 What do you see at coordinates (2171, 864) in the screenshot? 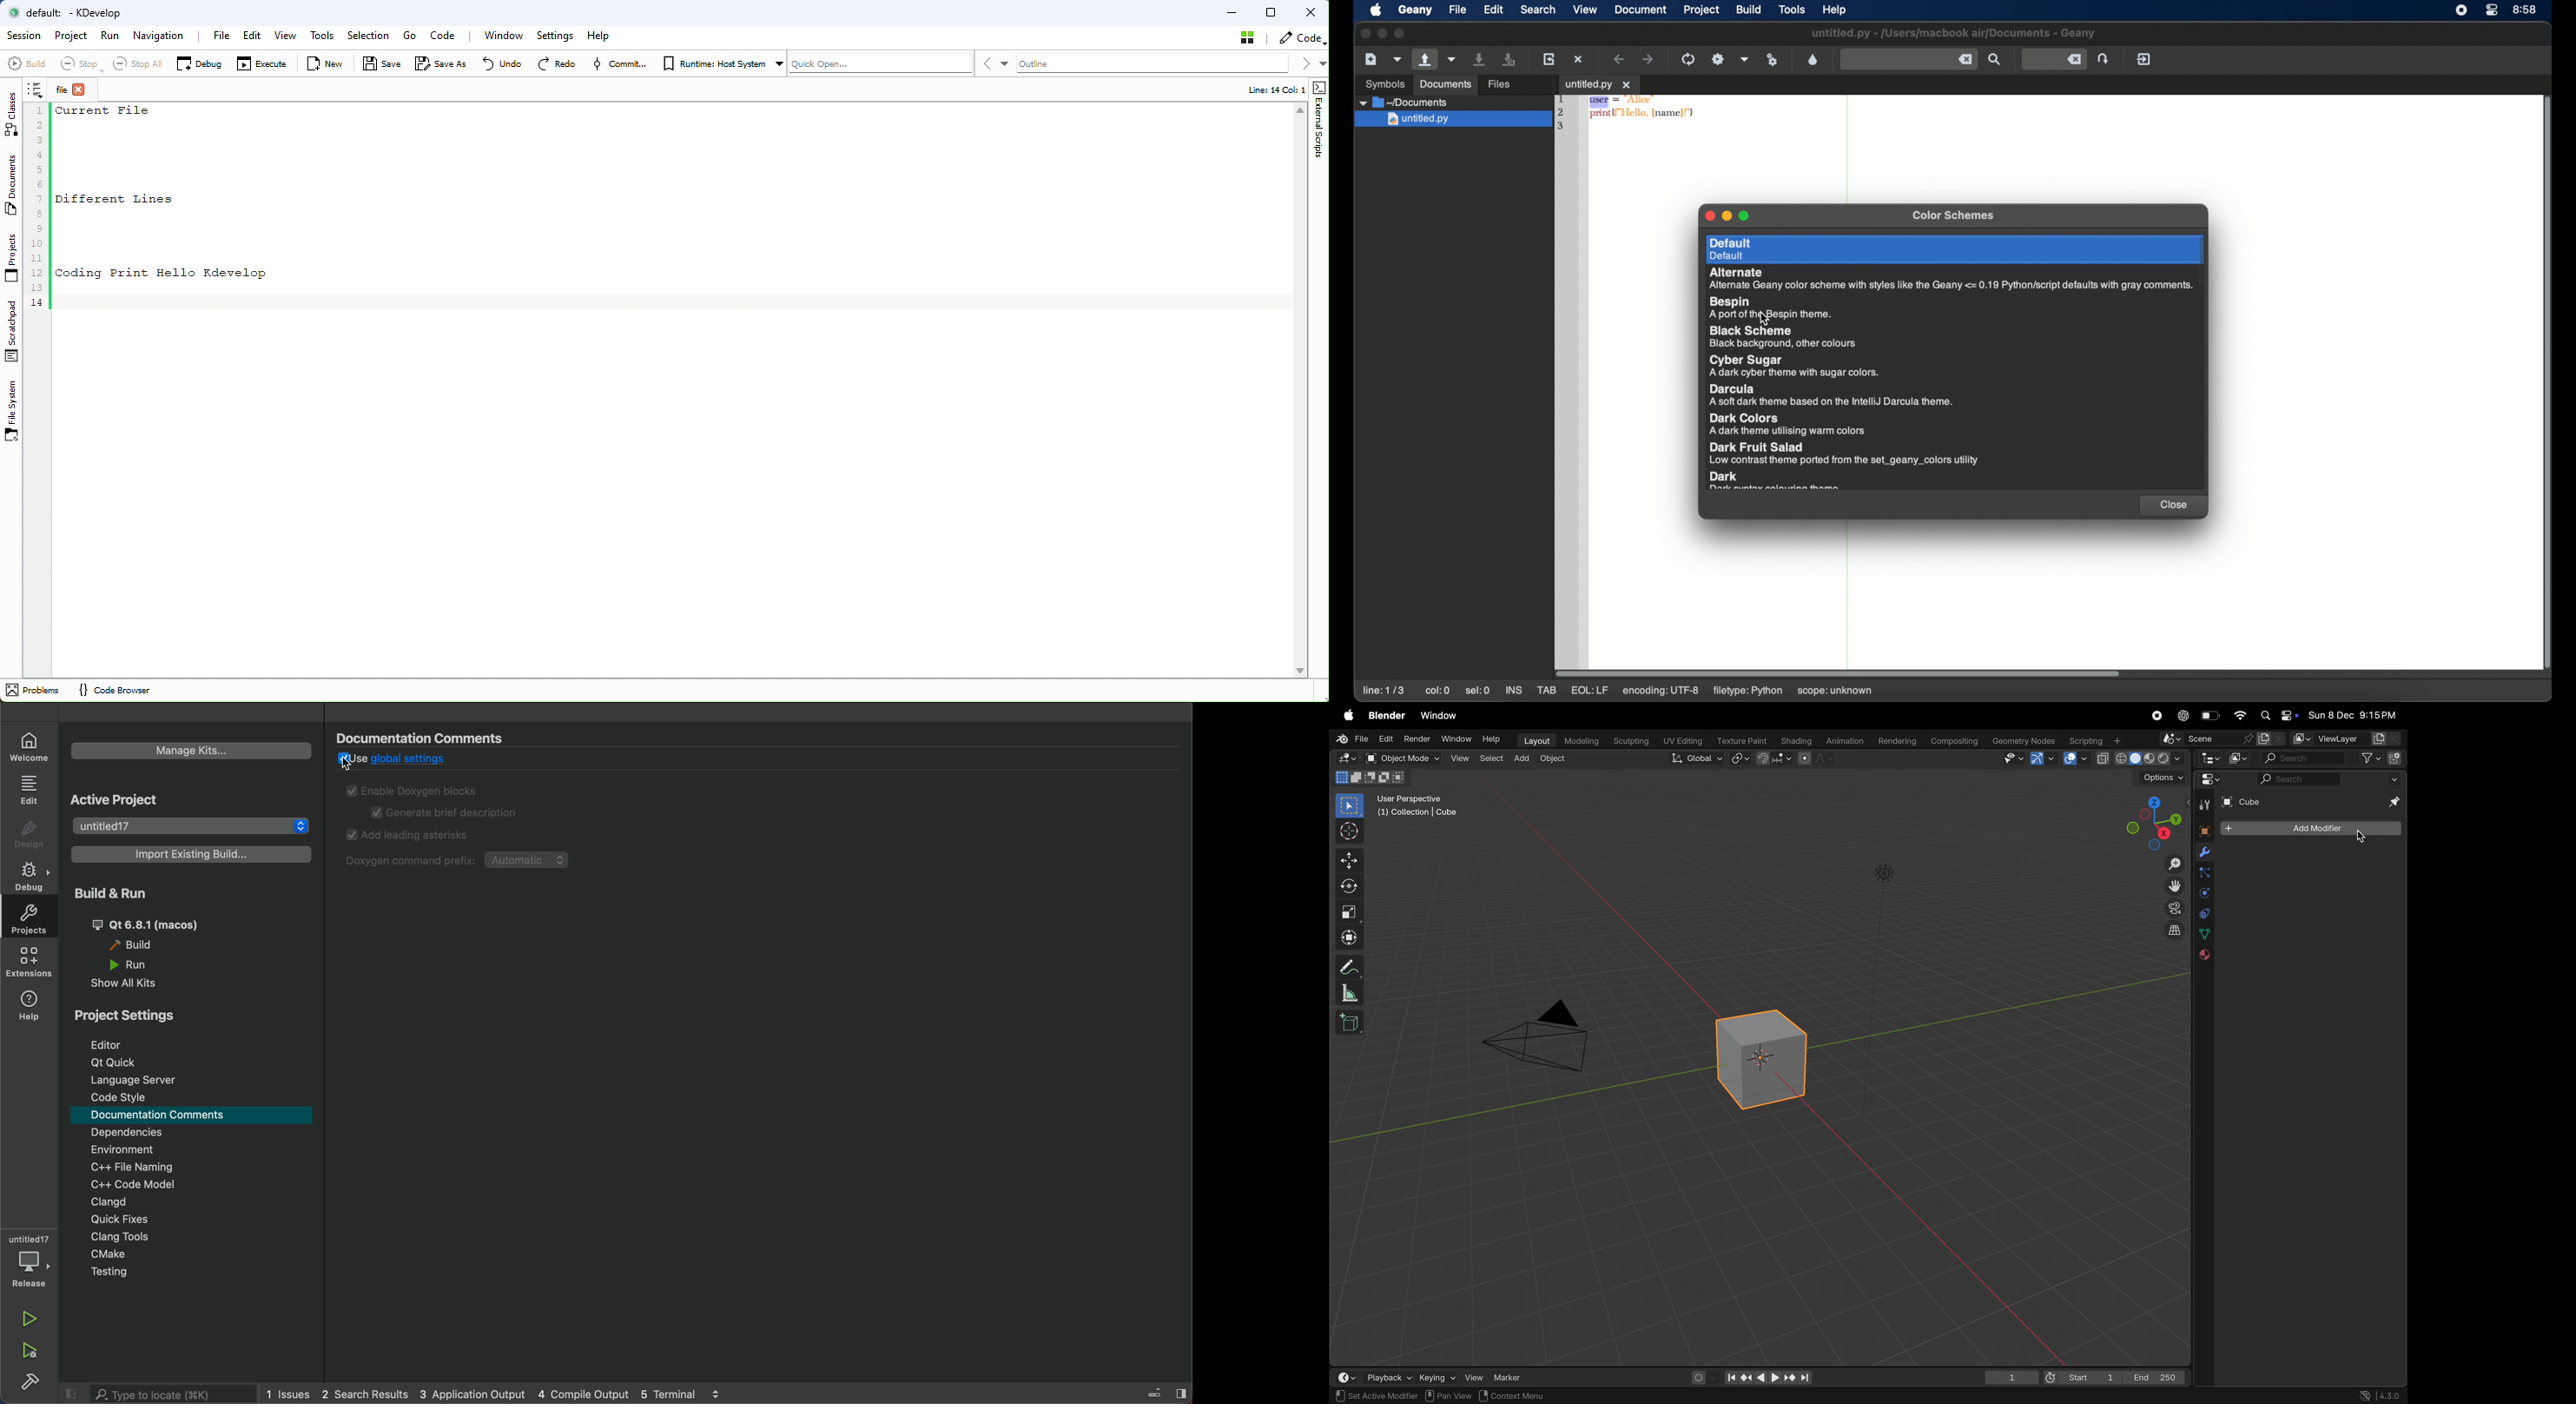
I see `zoom in zoom out view` at bounding box center [2171, 864].